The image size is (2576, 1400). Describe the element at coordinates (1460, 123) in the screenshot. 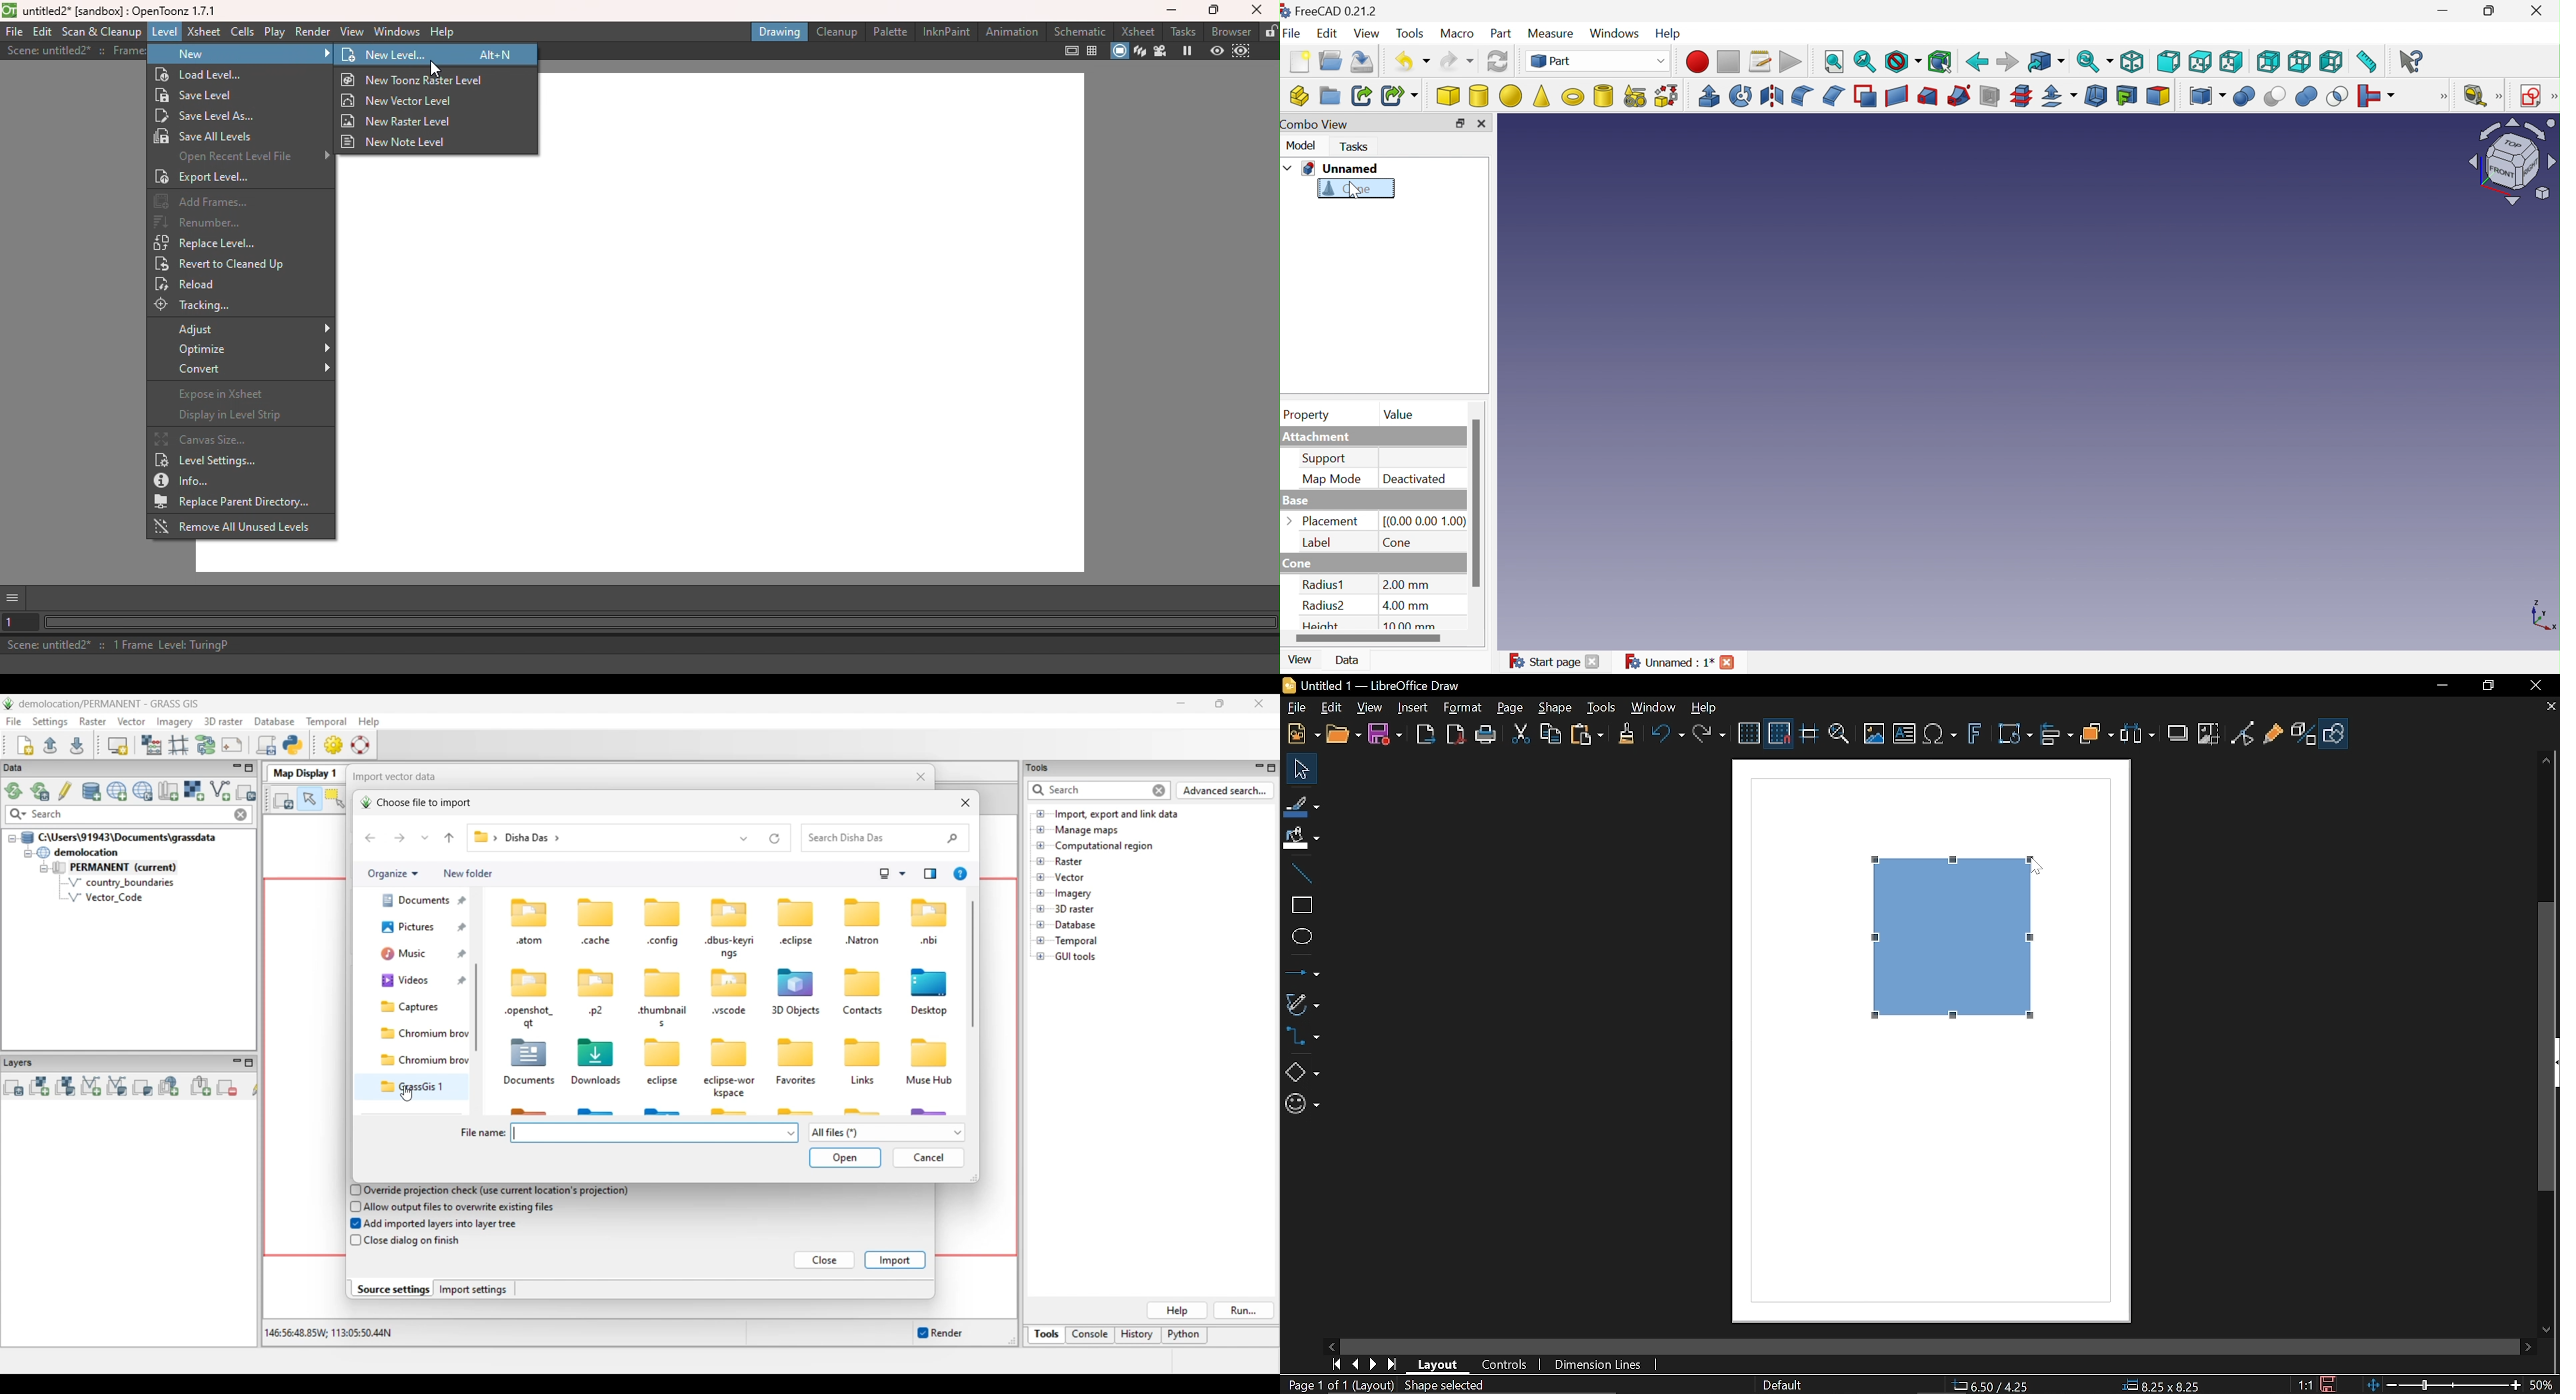

I see `Restore down` at that location.